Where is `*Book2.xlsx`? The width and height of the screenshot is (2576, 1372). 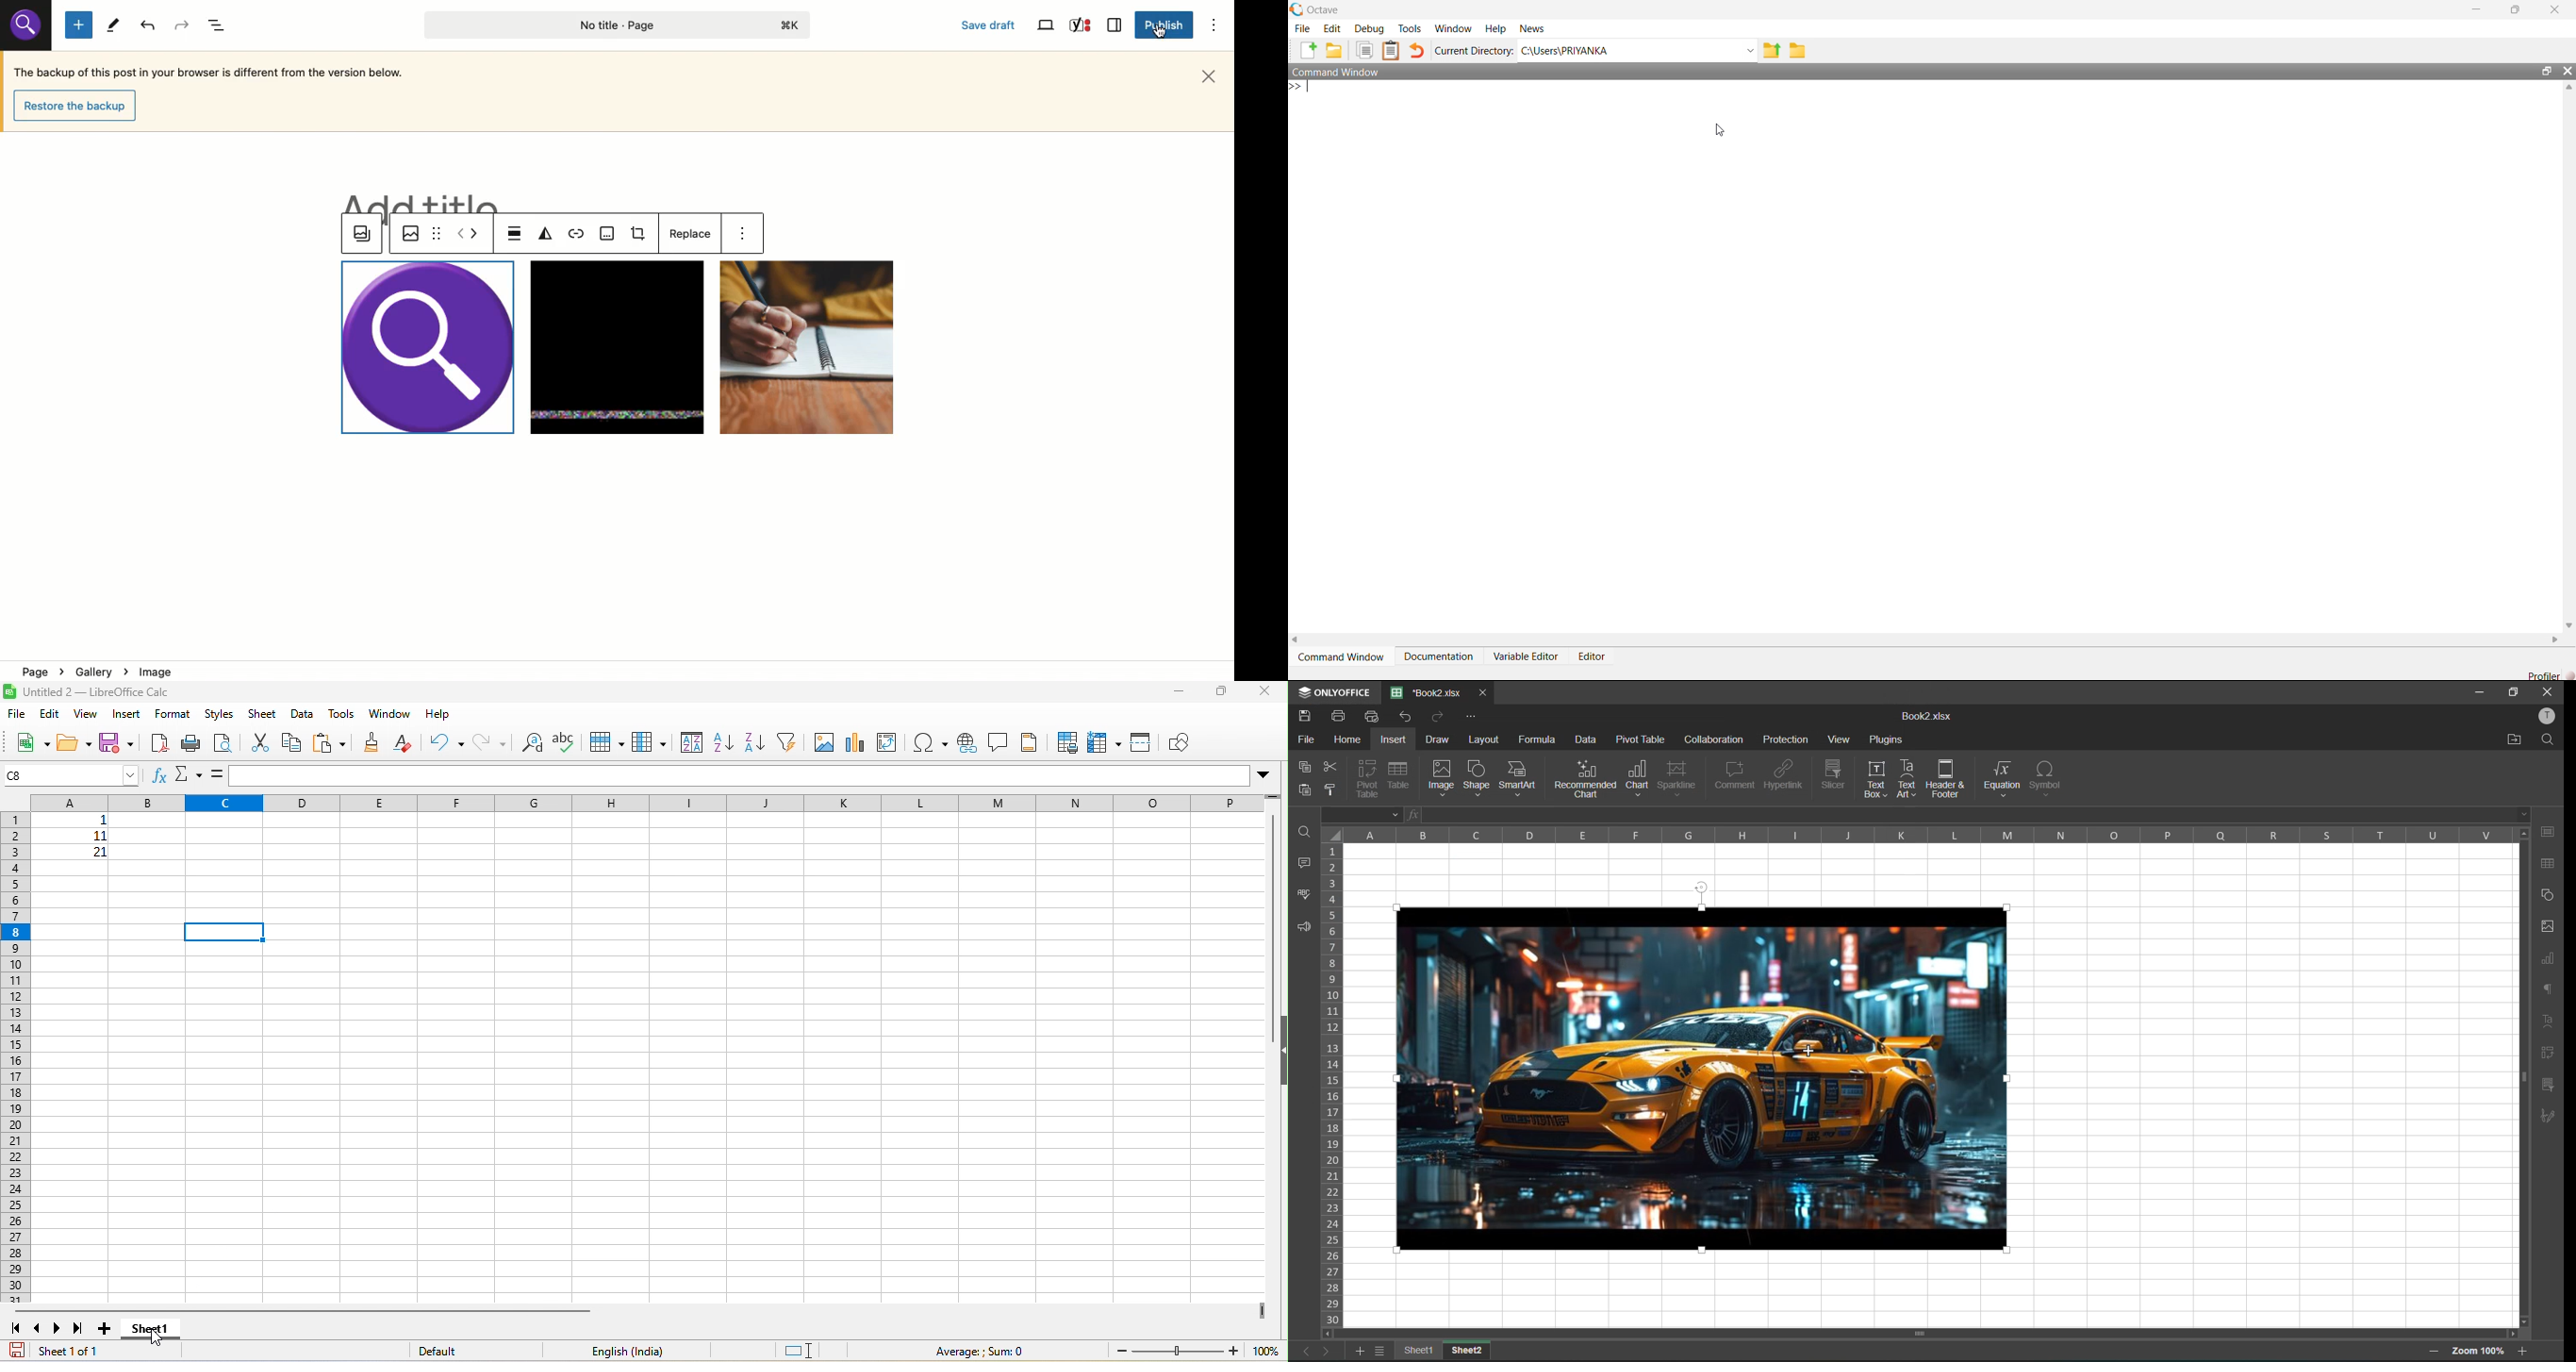 *Book2.xlsx is located at coordinates (1428, 692).